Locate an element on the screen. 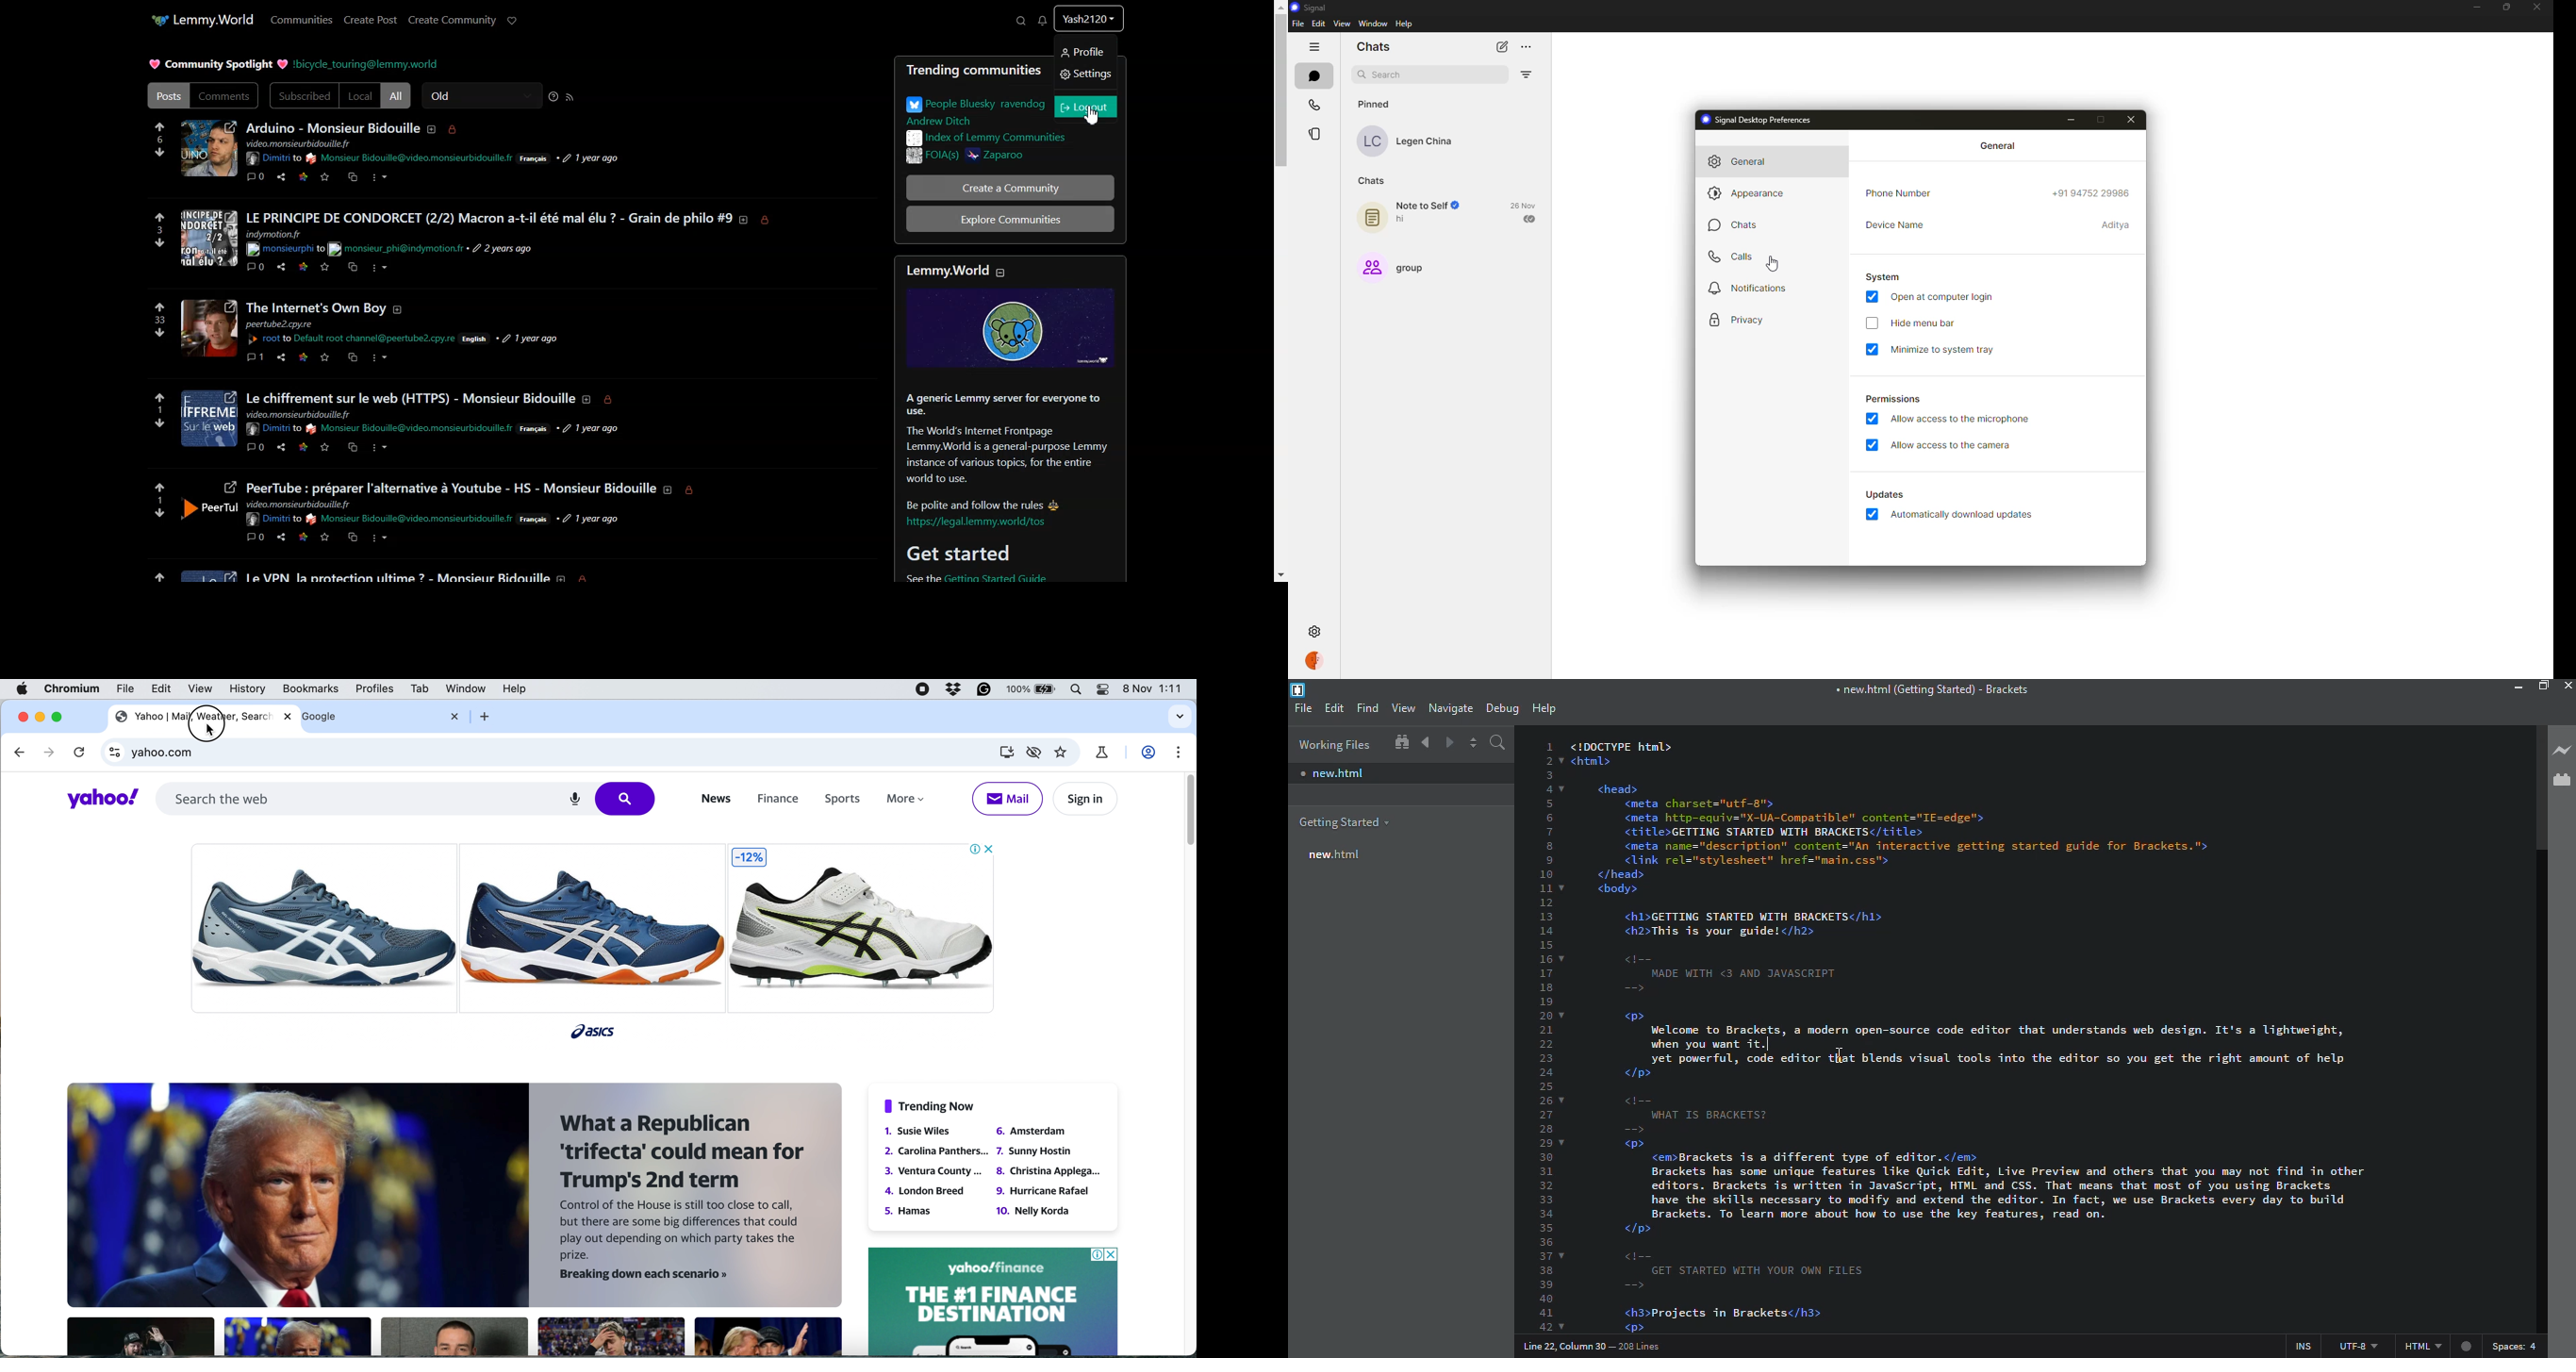 The height and width of the screenshot is (1372, 2576). share is located at coordinates (280, 449).